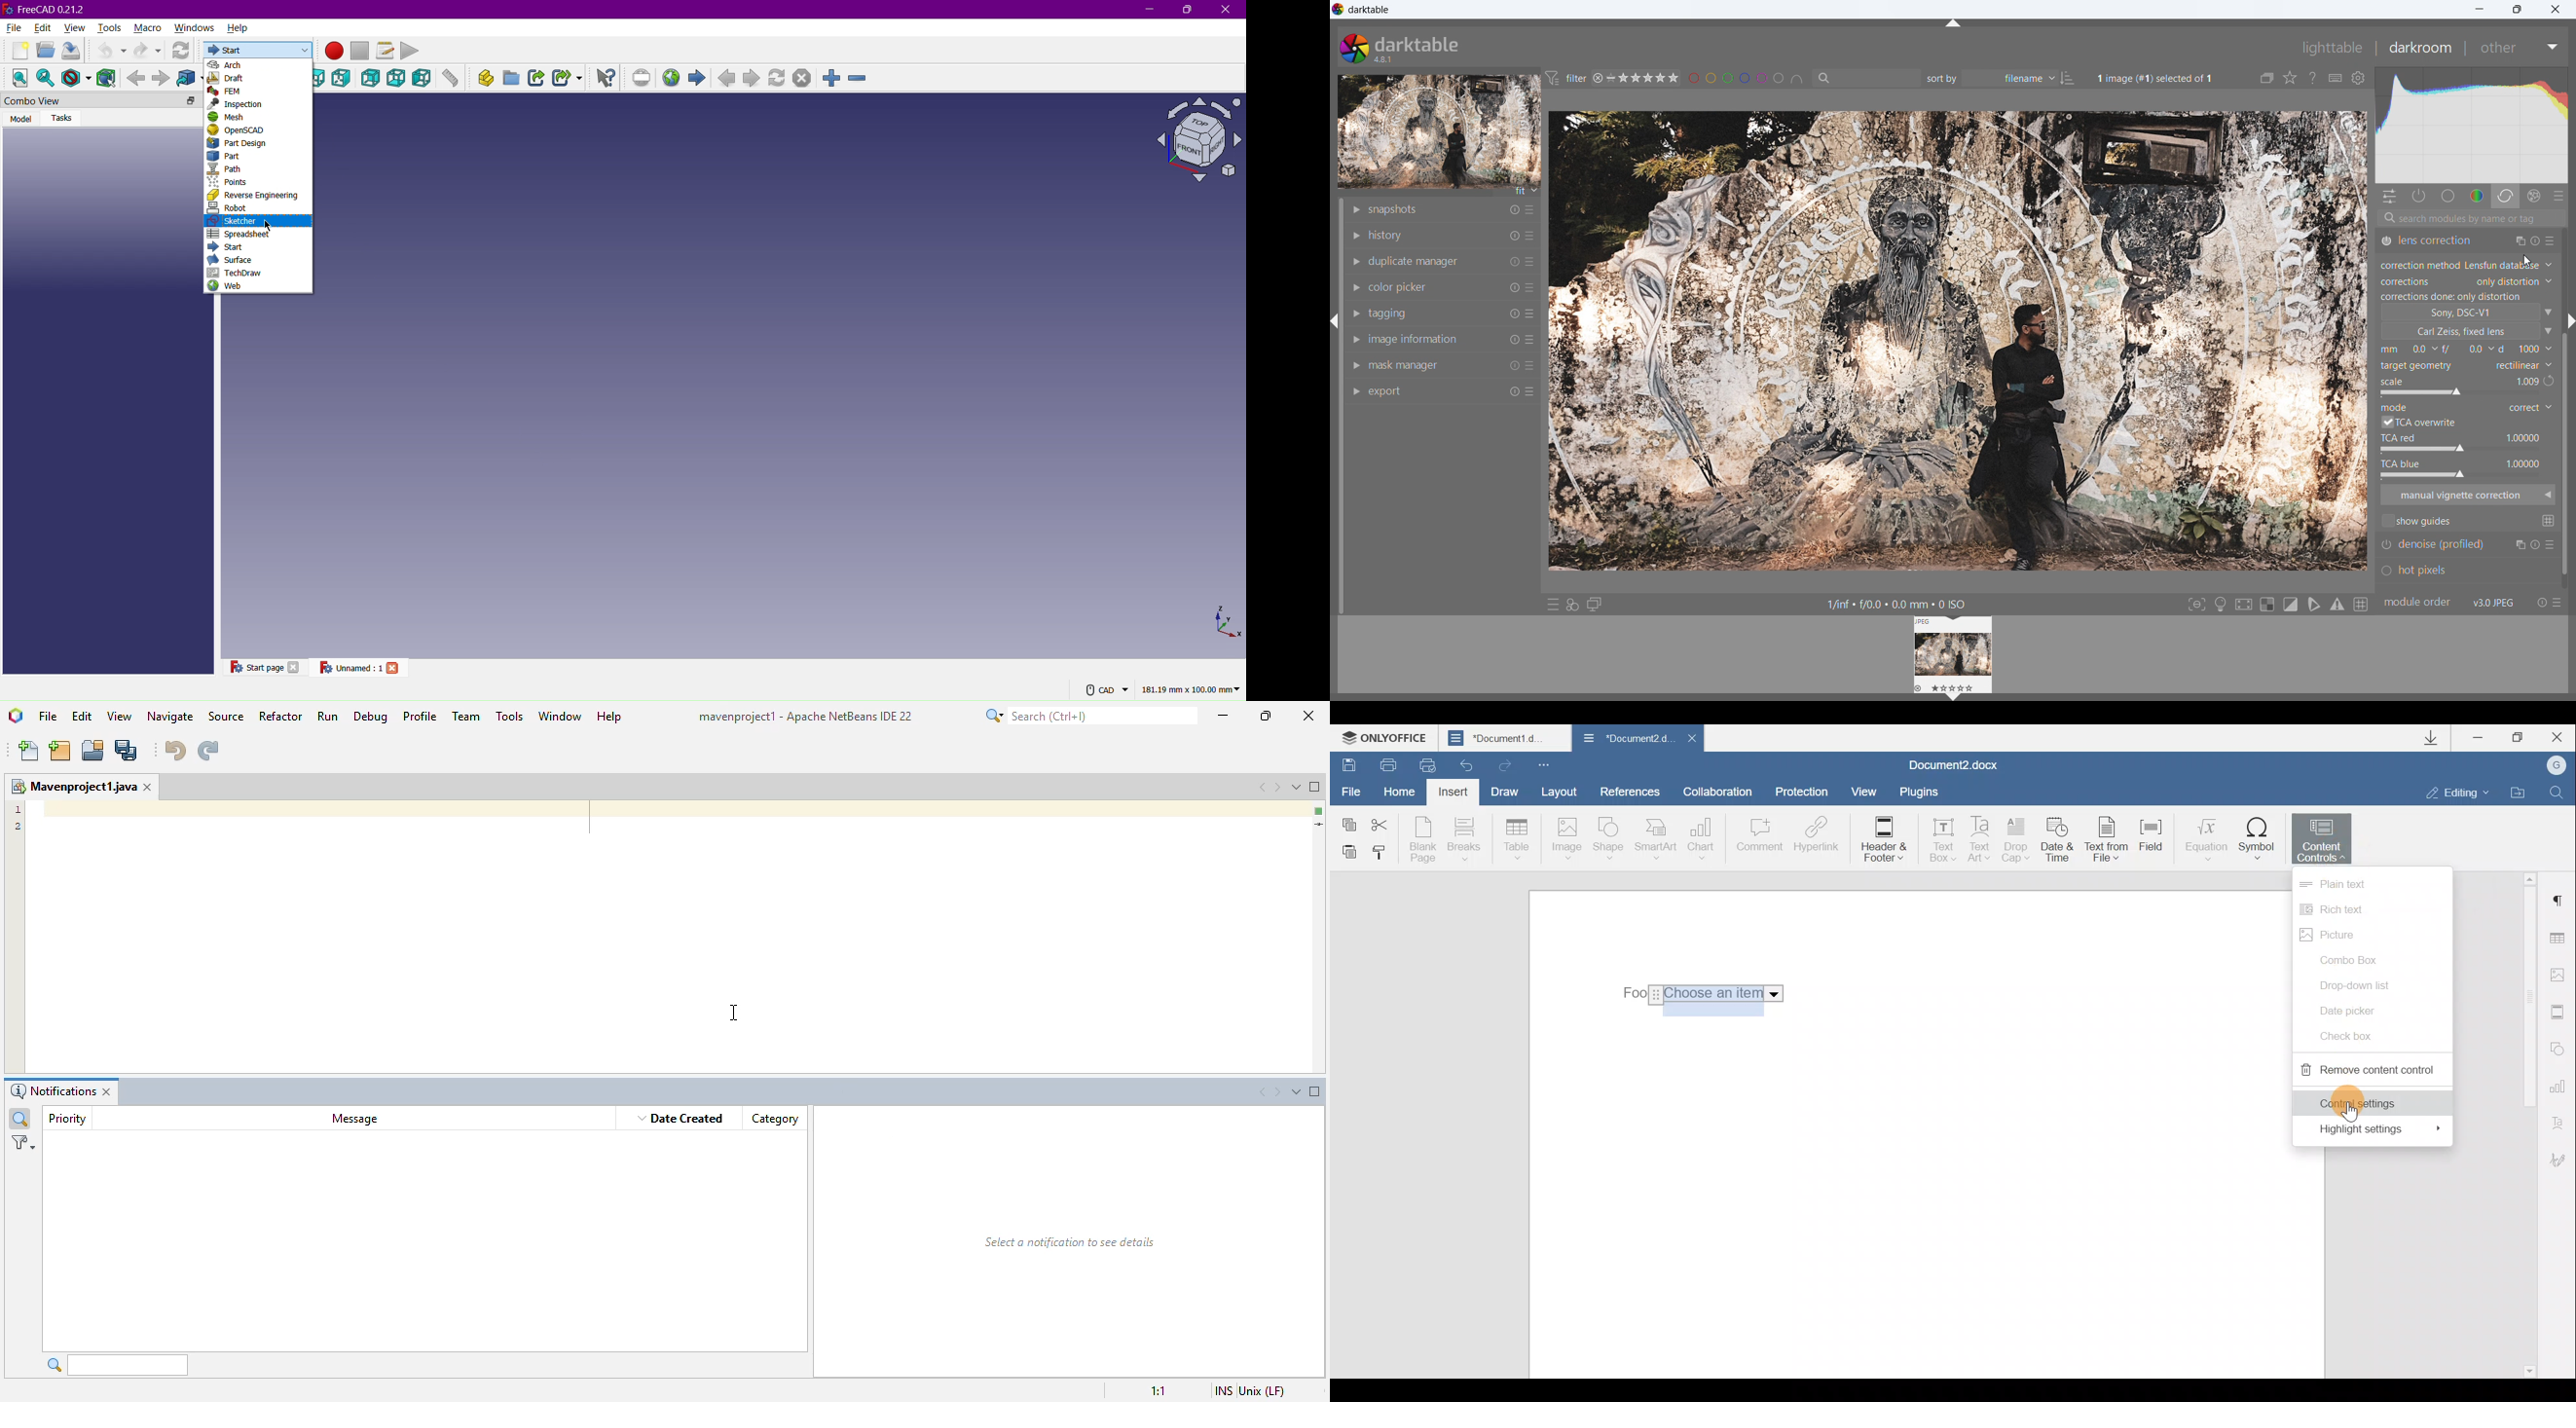 This screenshot has width=2576, height=1428. I want to click on show only active modules, so click(2419, 197).